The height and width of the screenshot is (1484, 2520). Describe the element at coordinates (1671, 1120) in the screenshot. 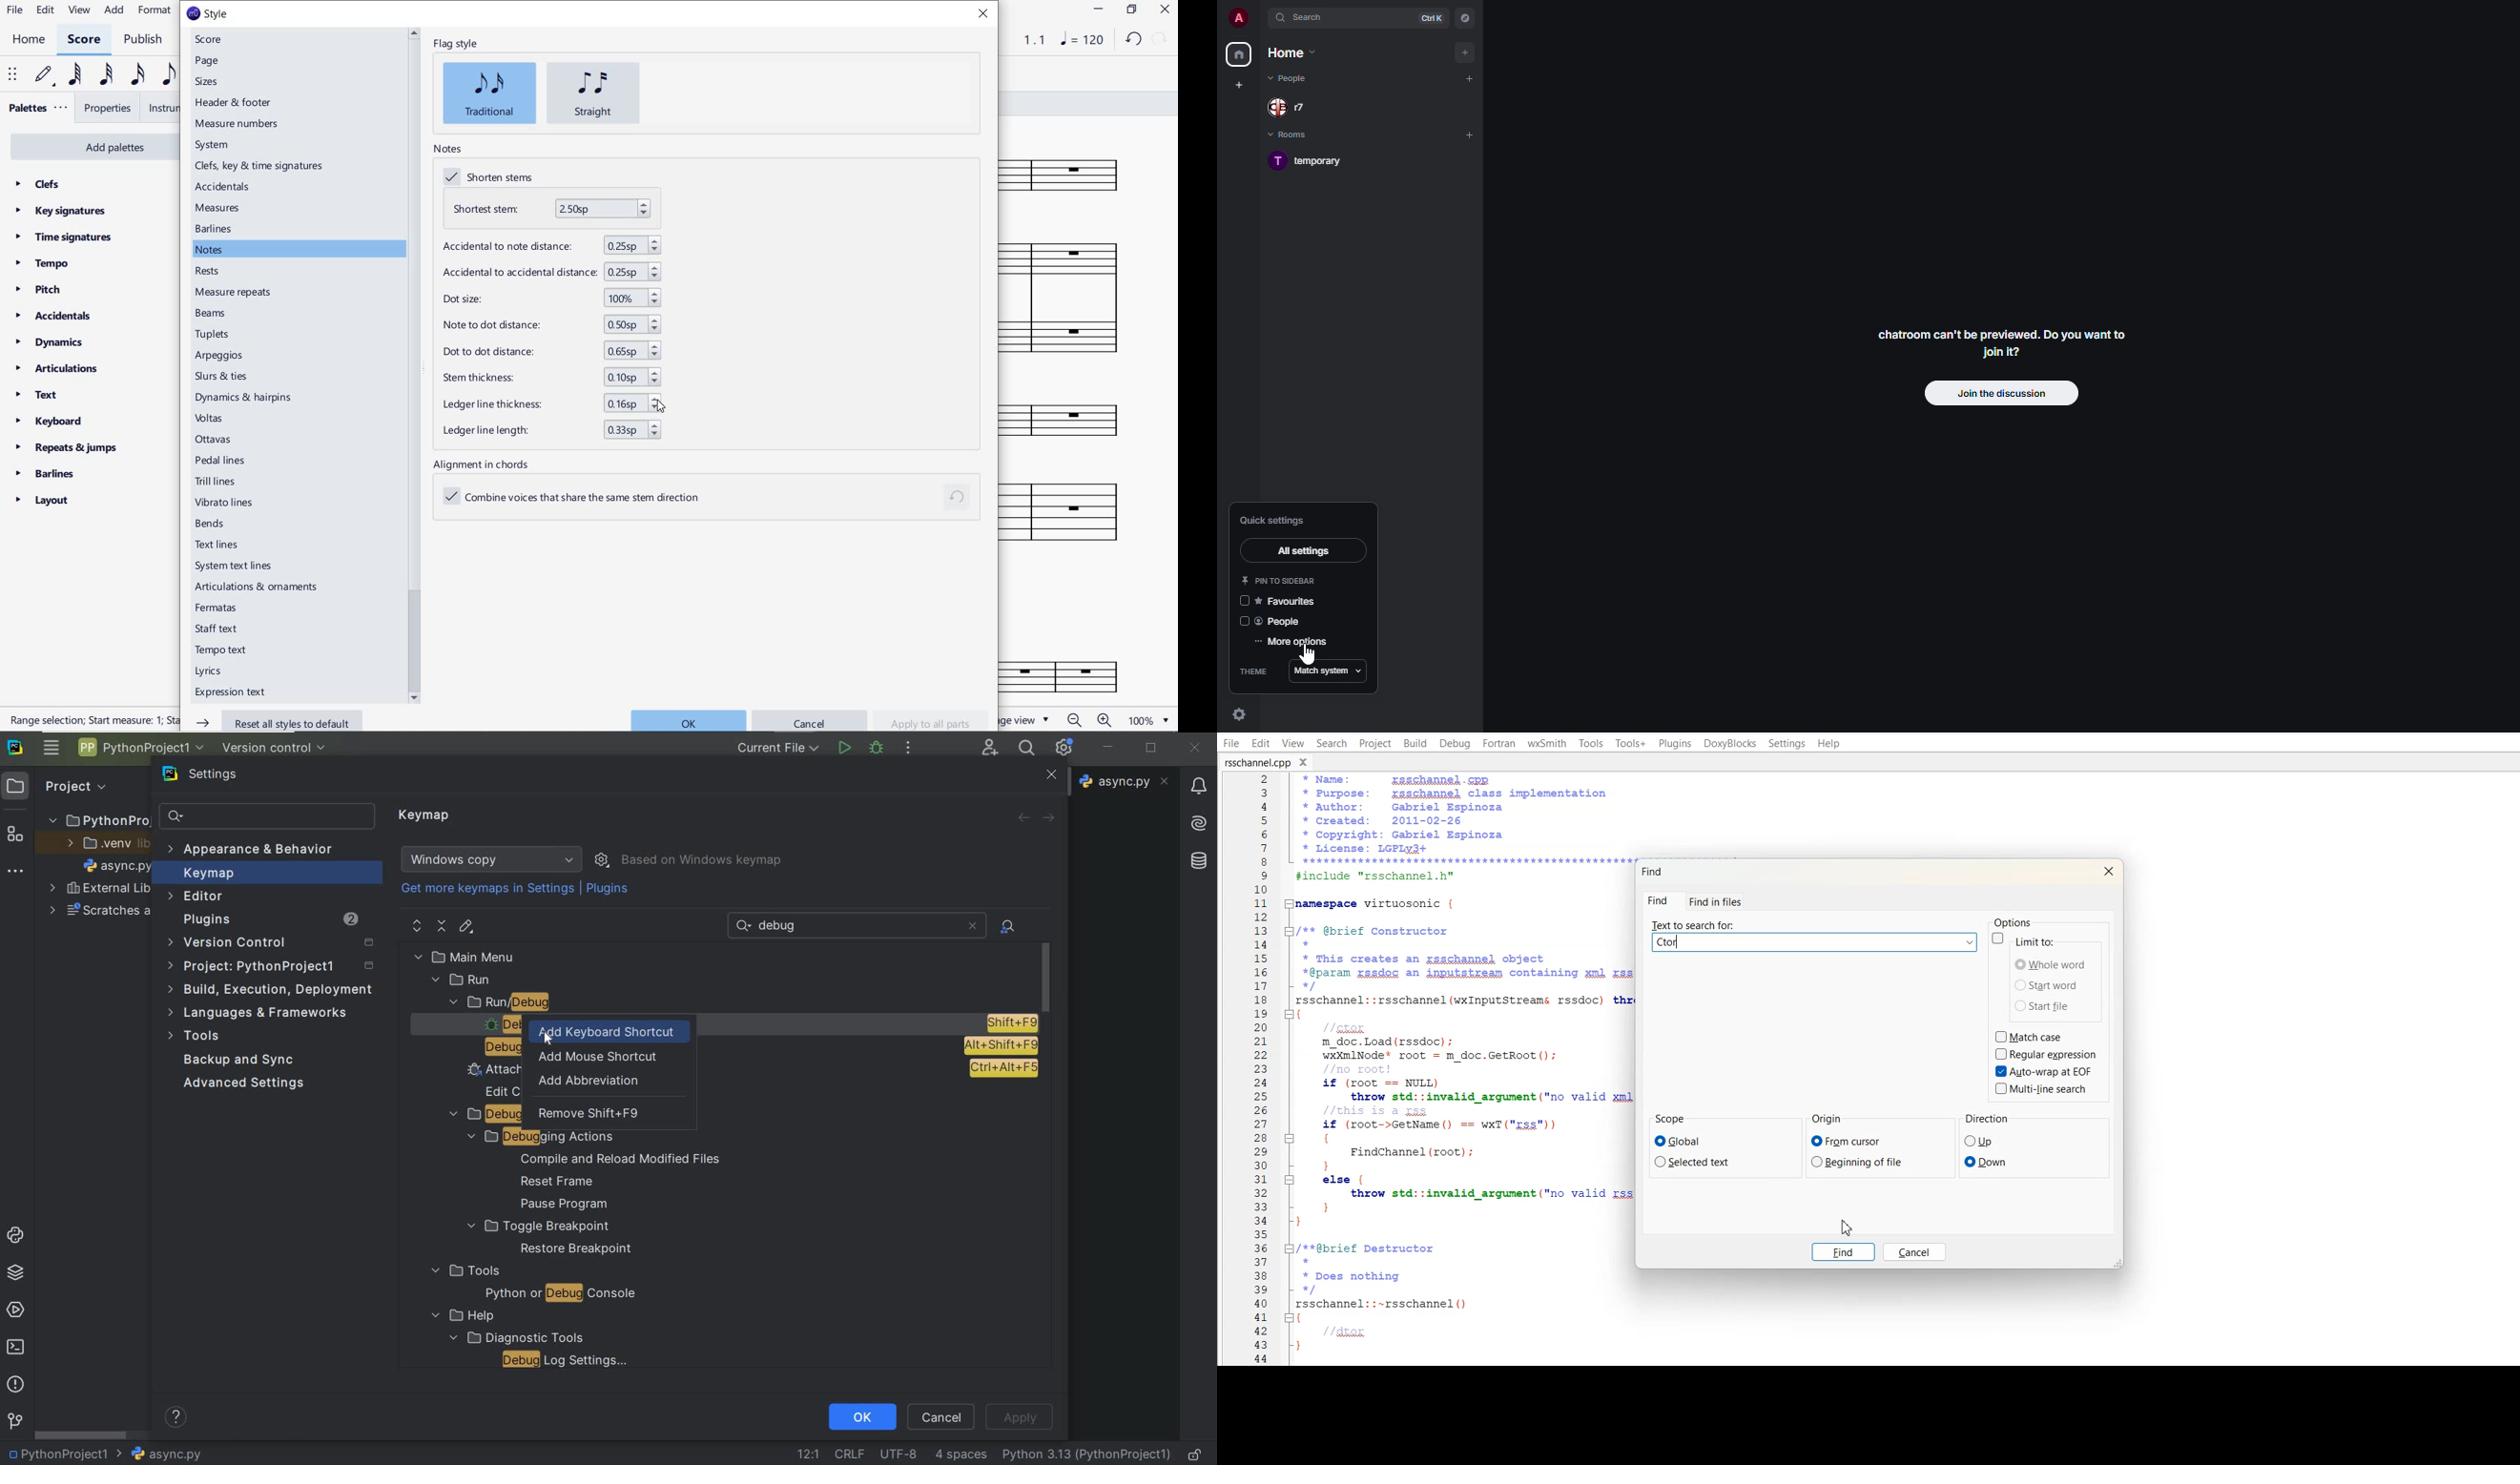

I see `Scope` at that location.